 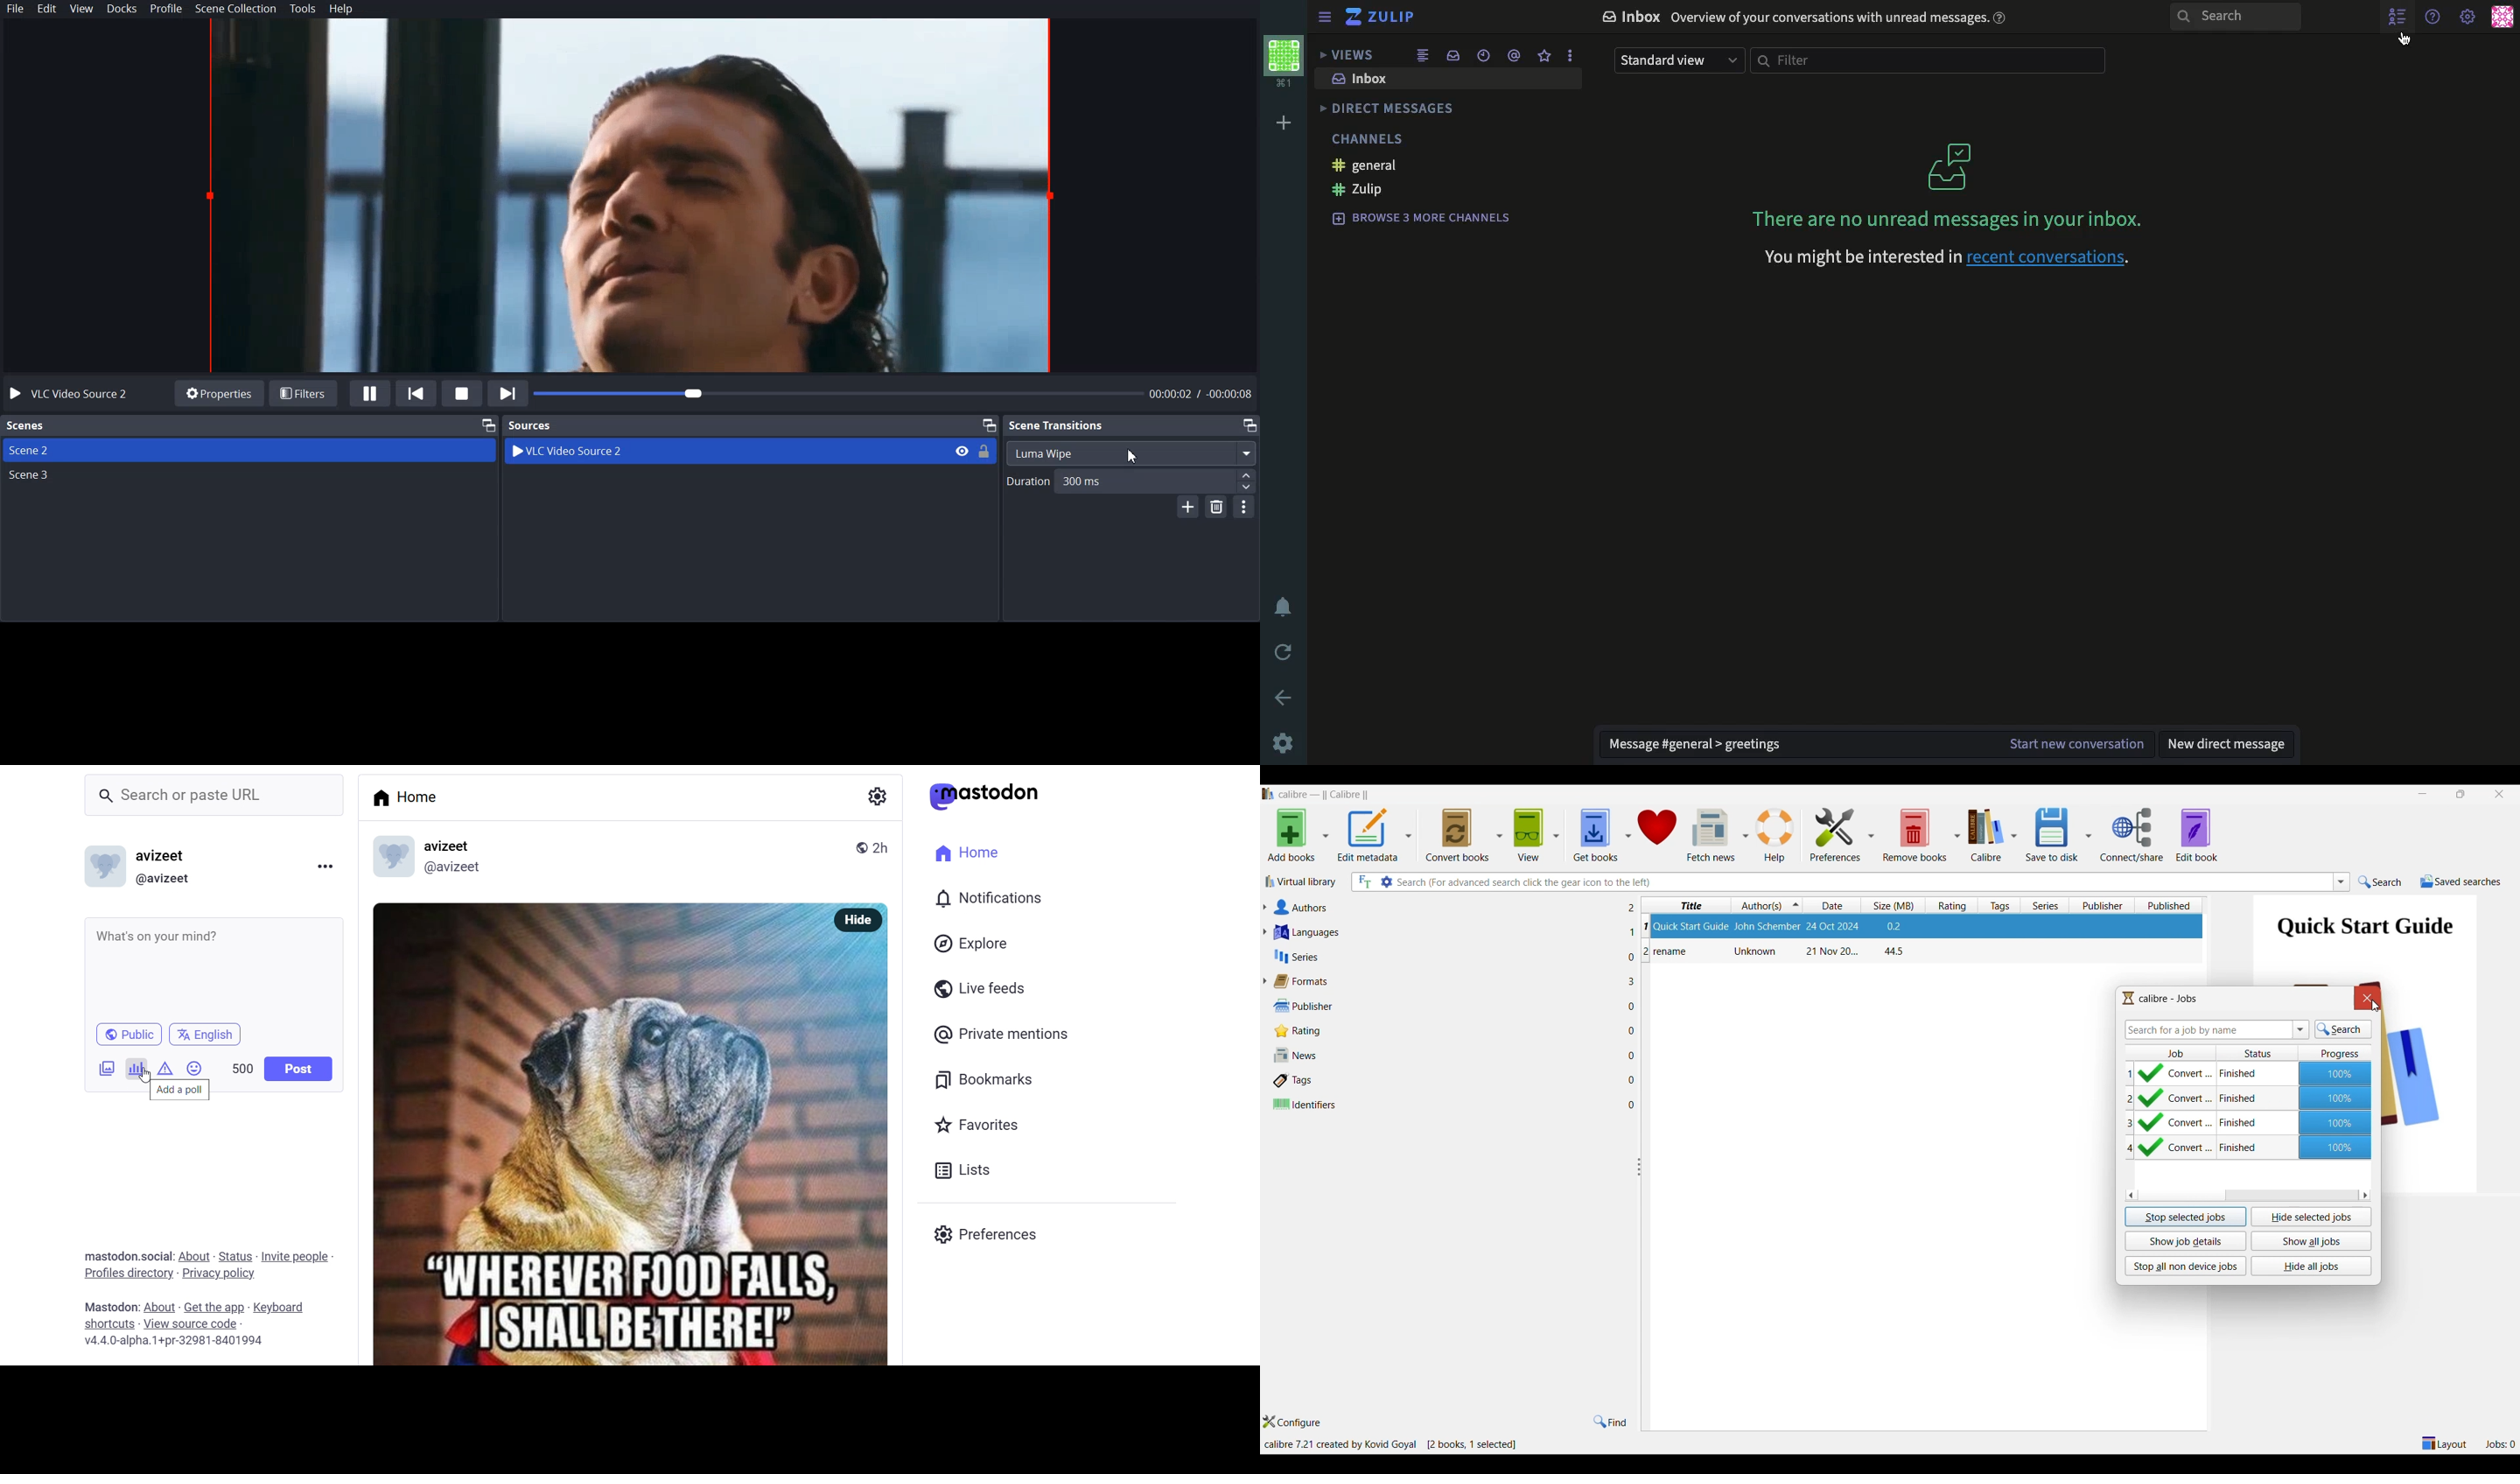 What do you see at coordinates (1326, 18) in the screenshot?
I see `sidebar` at bounding box center [1326, 18].